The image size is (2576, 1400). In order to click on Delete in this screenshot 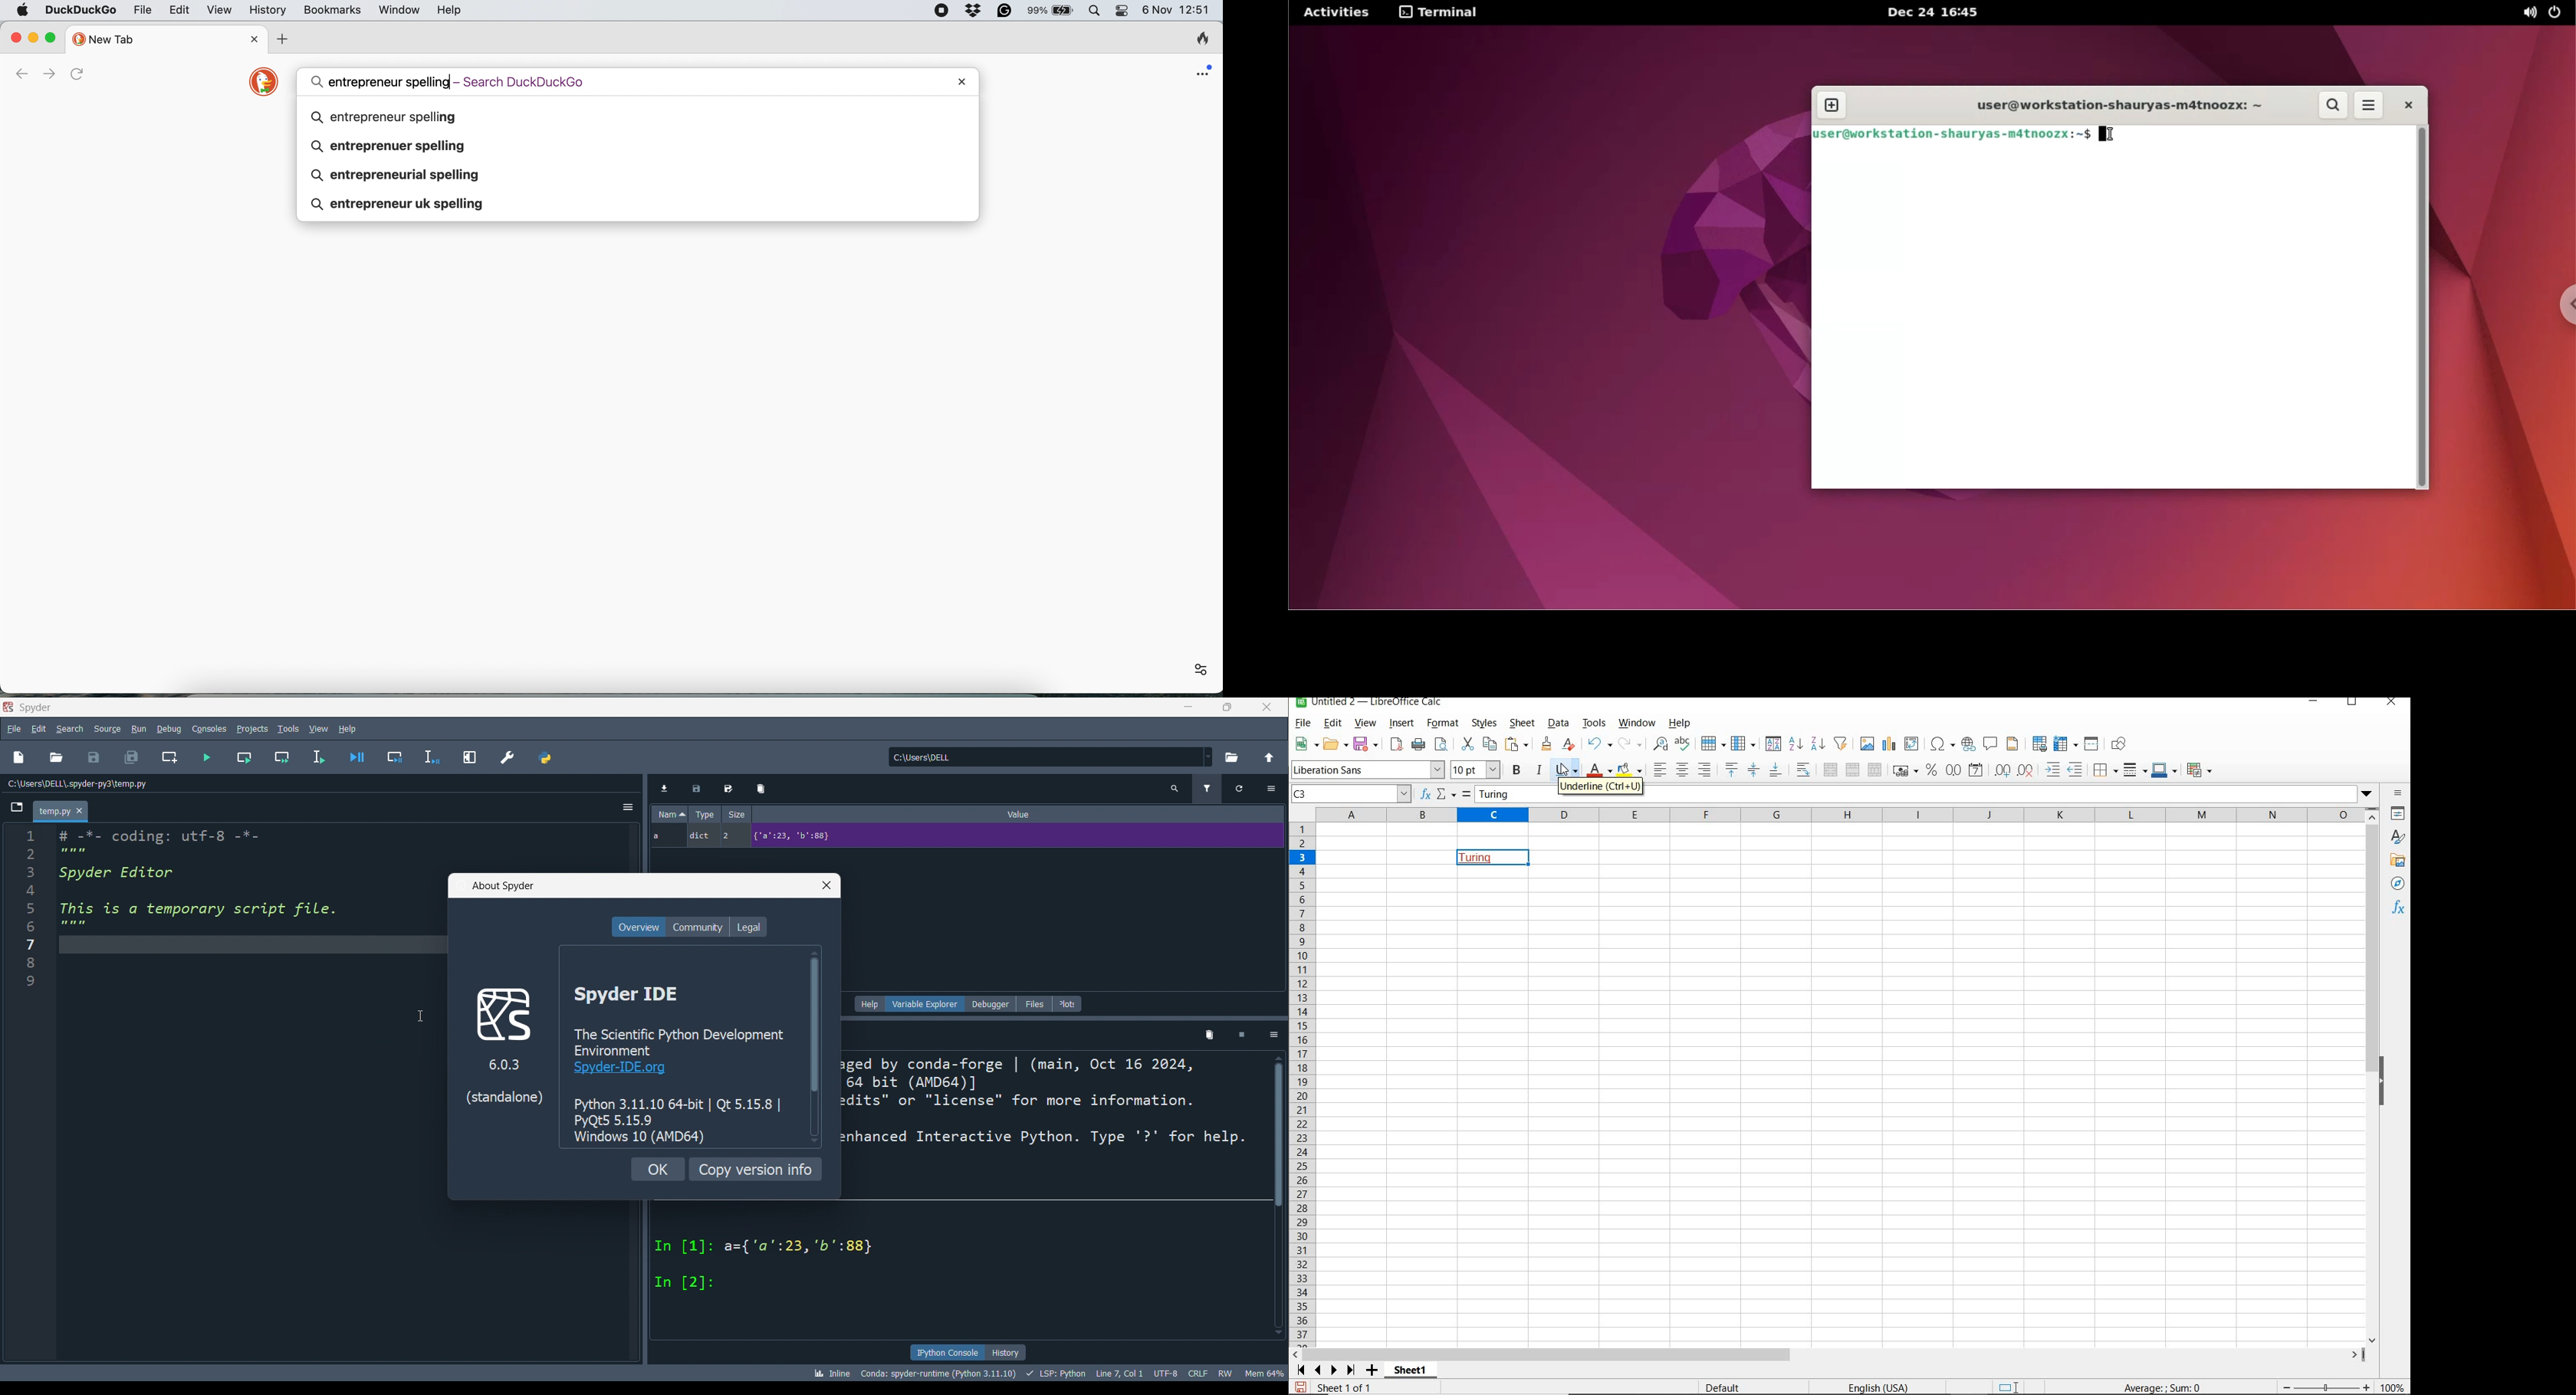, I will do `click(1210, 1035)`.